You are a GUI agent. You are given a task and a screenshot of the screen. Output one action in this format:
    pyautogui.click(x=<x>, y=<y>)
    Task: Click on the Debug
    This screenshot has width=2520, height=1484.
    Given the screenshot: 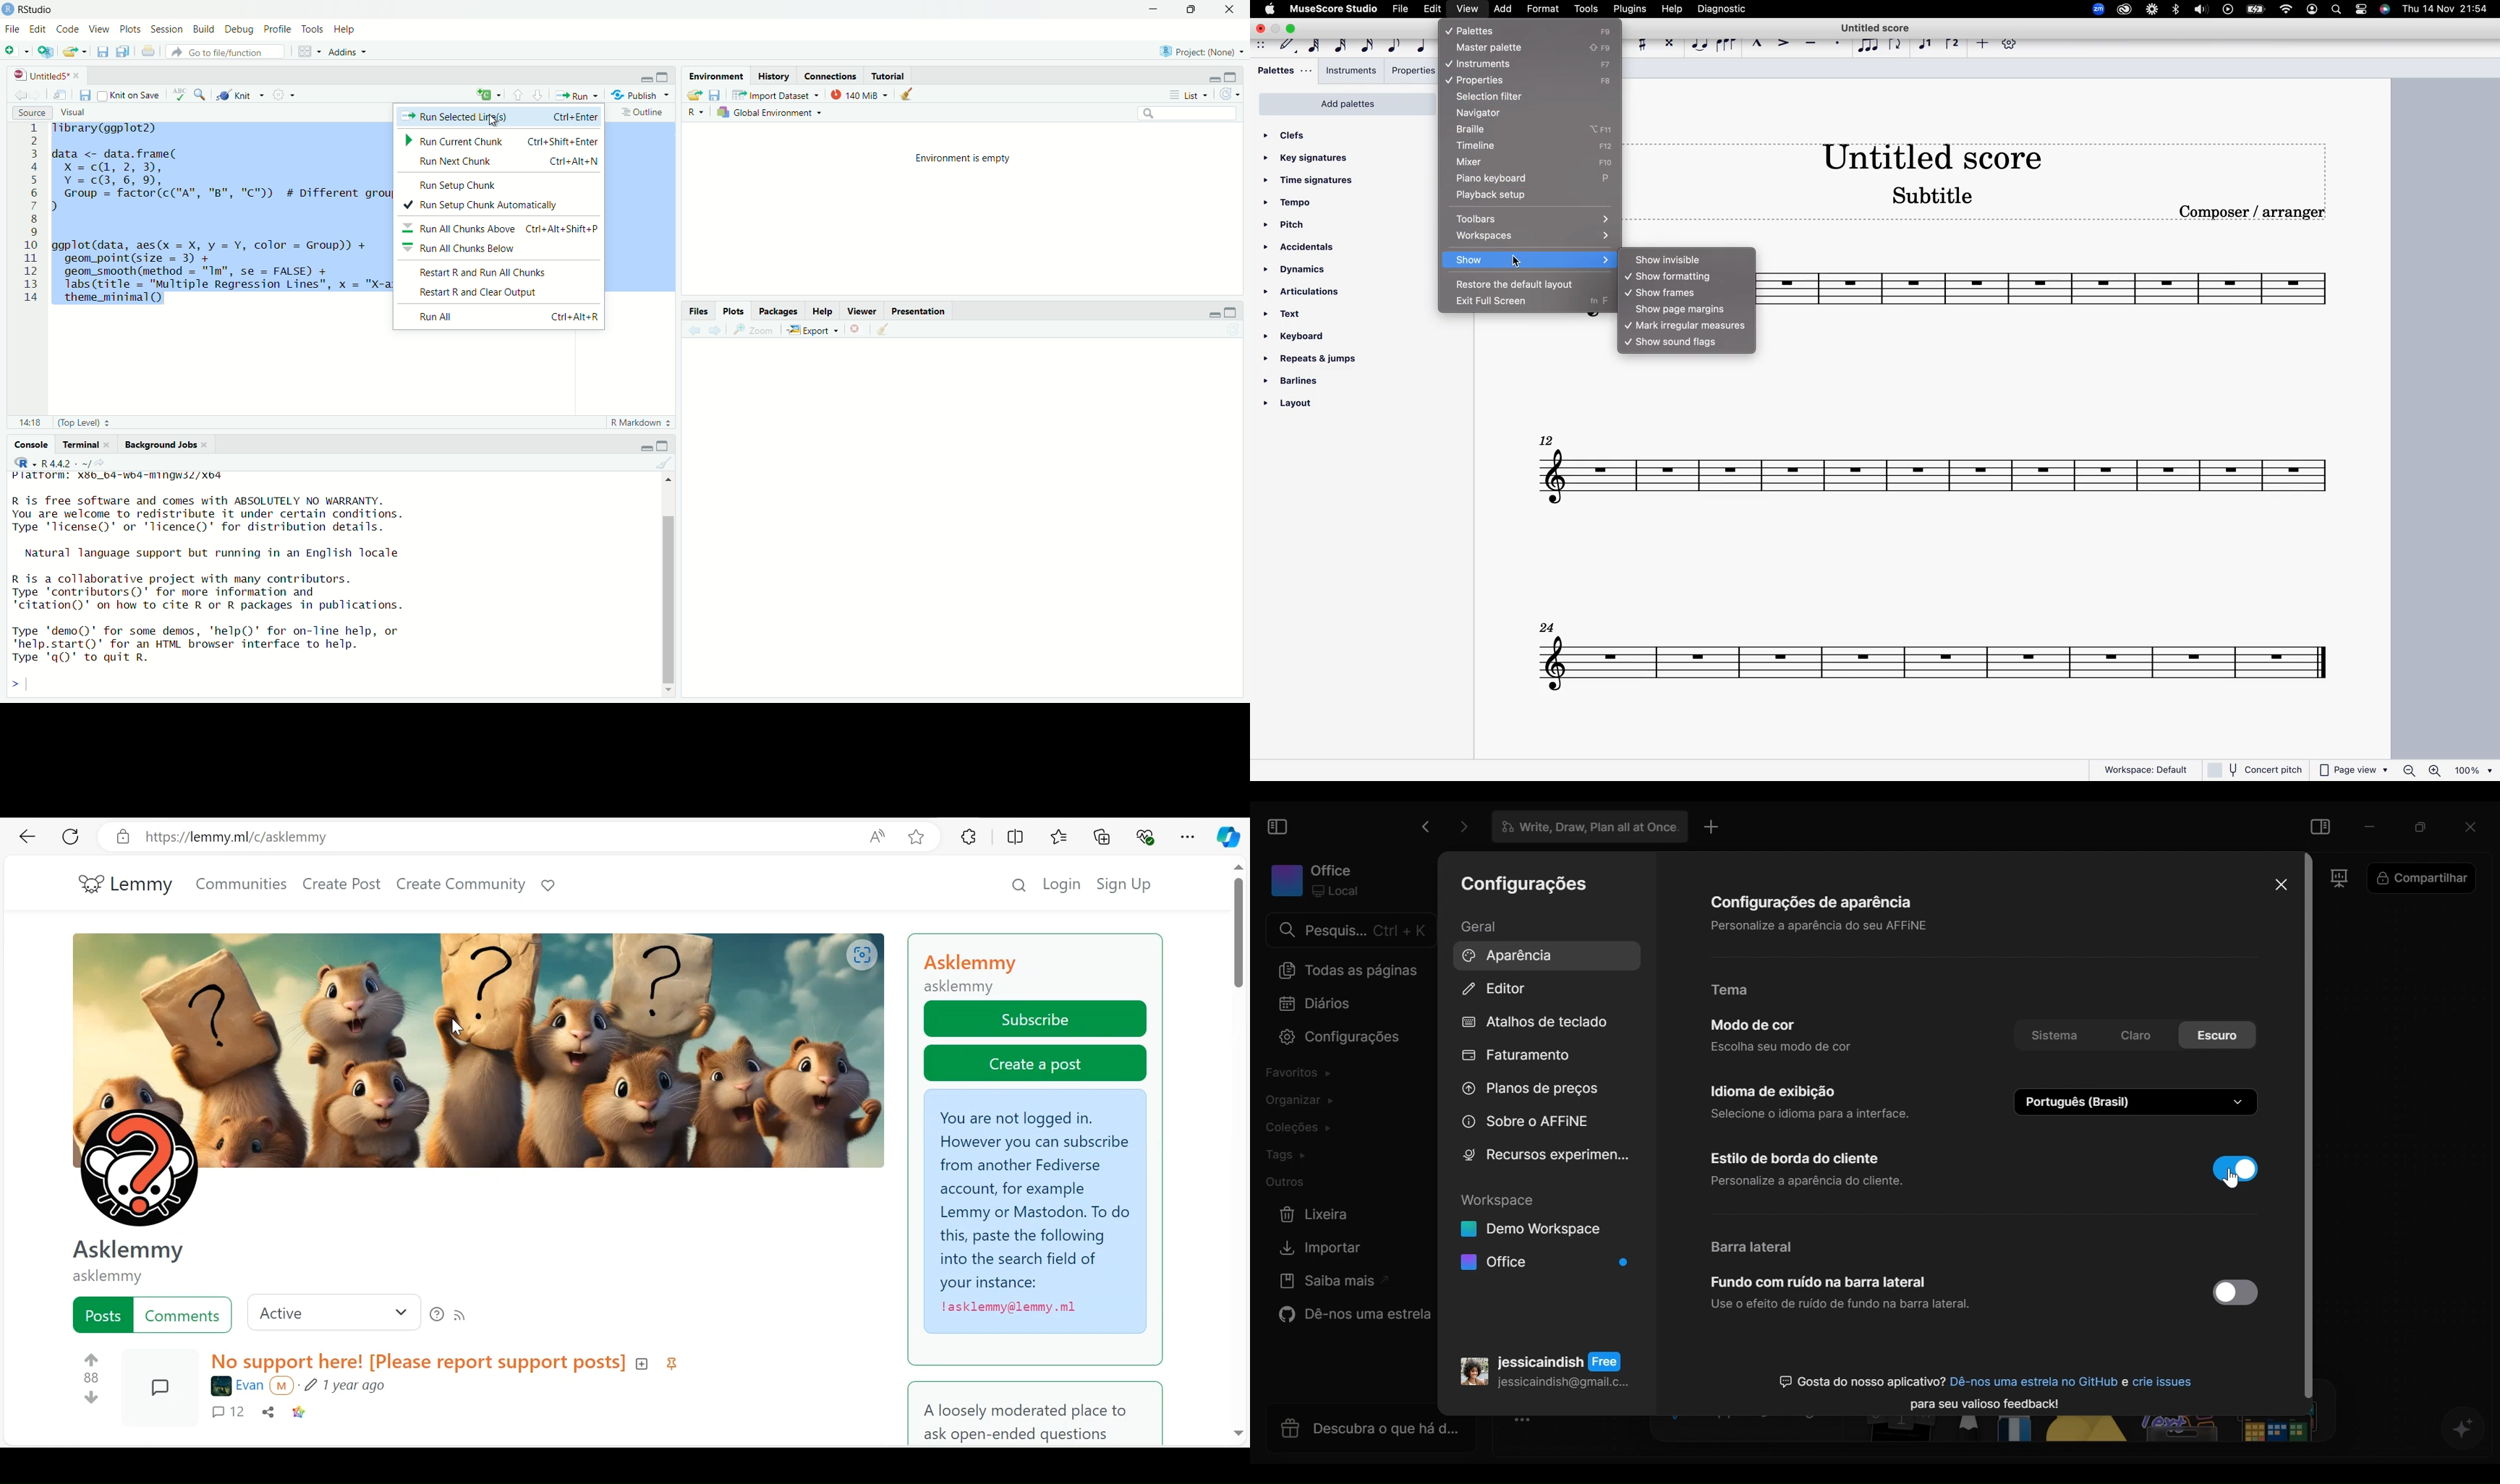 What is the action you would take?
    pyautogui.click(x=238, y=30)
    